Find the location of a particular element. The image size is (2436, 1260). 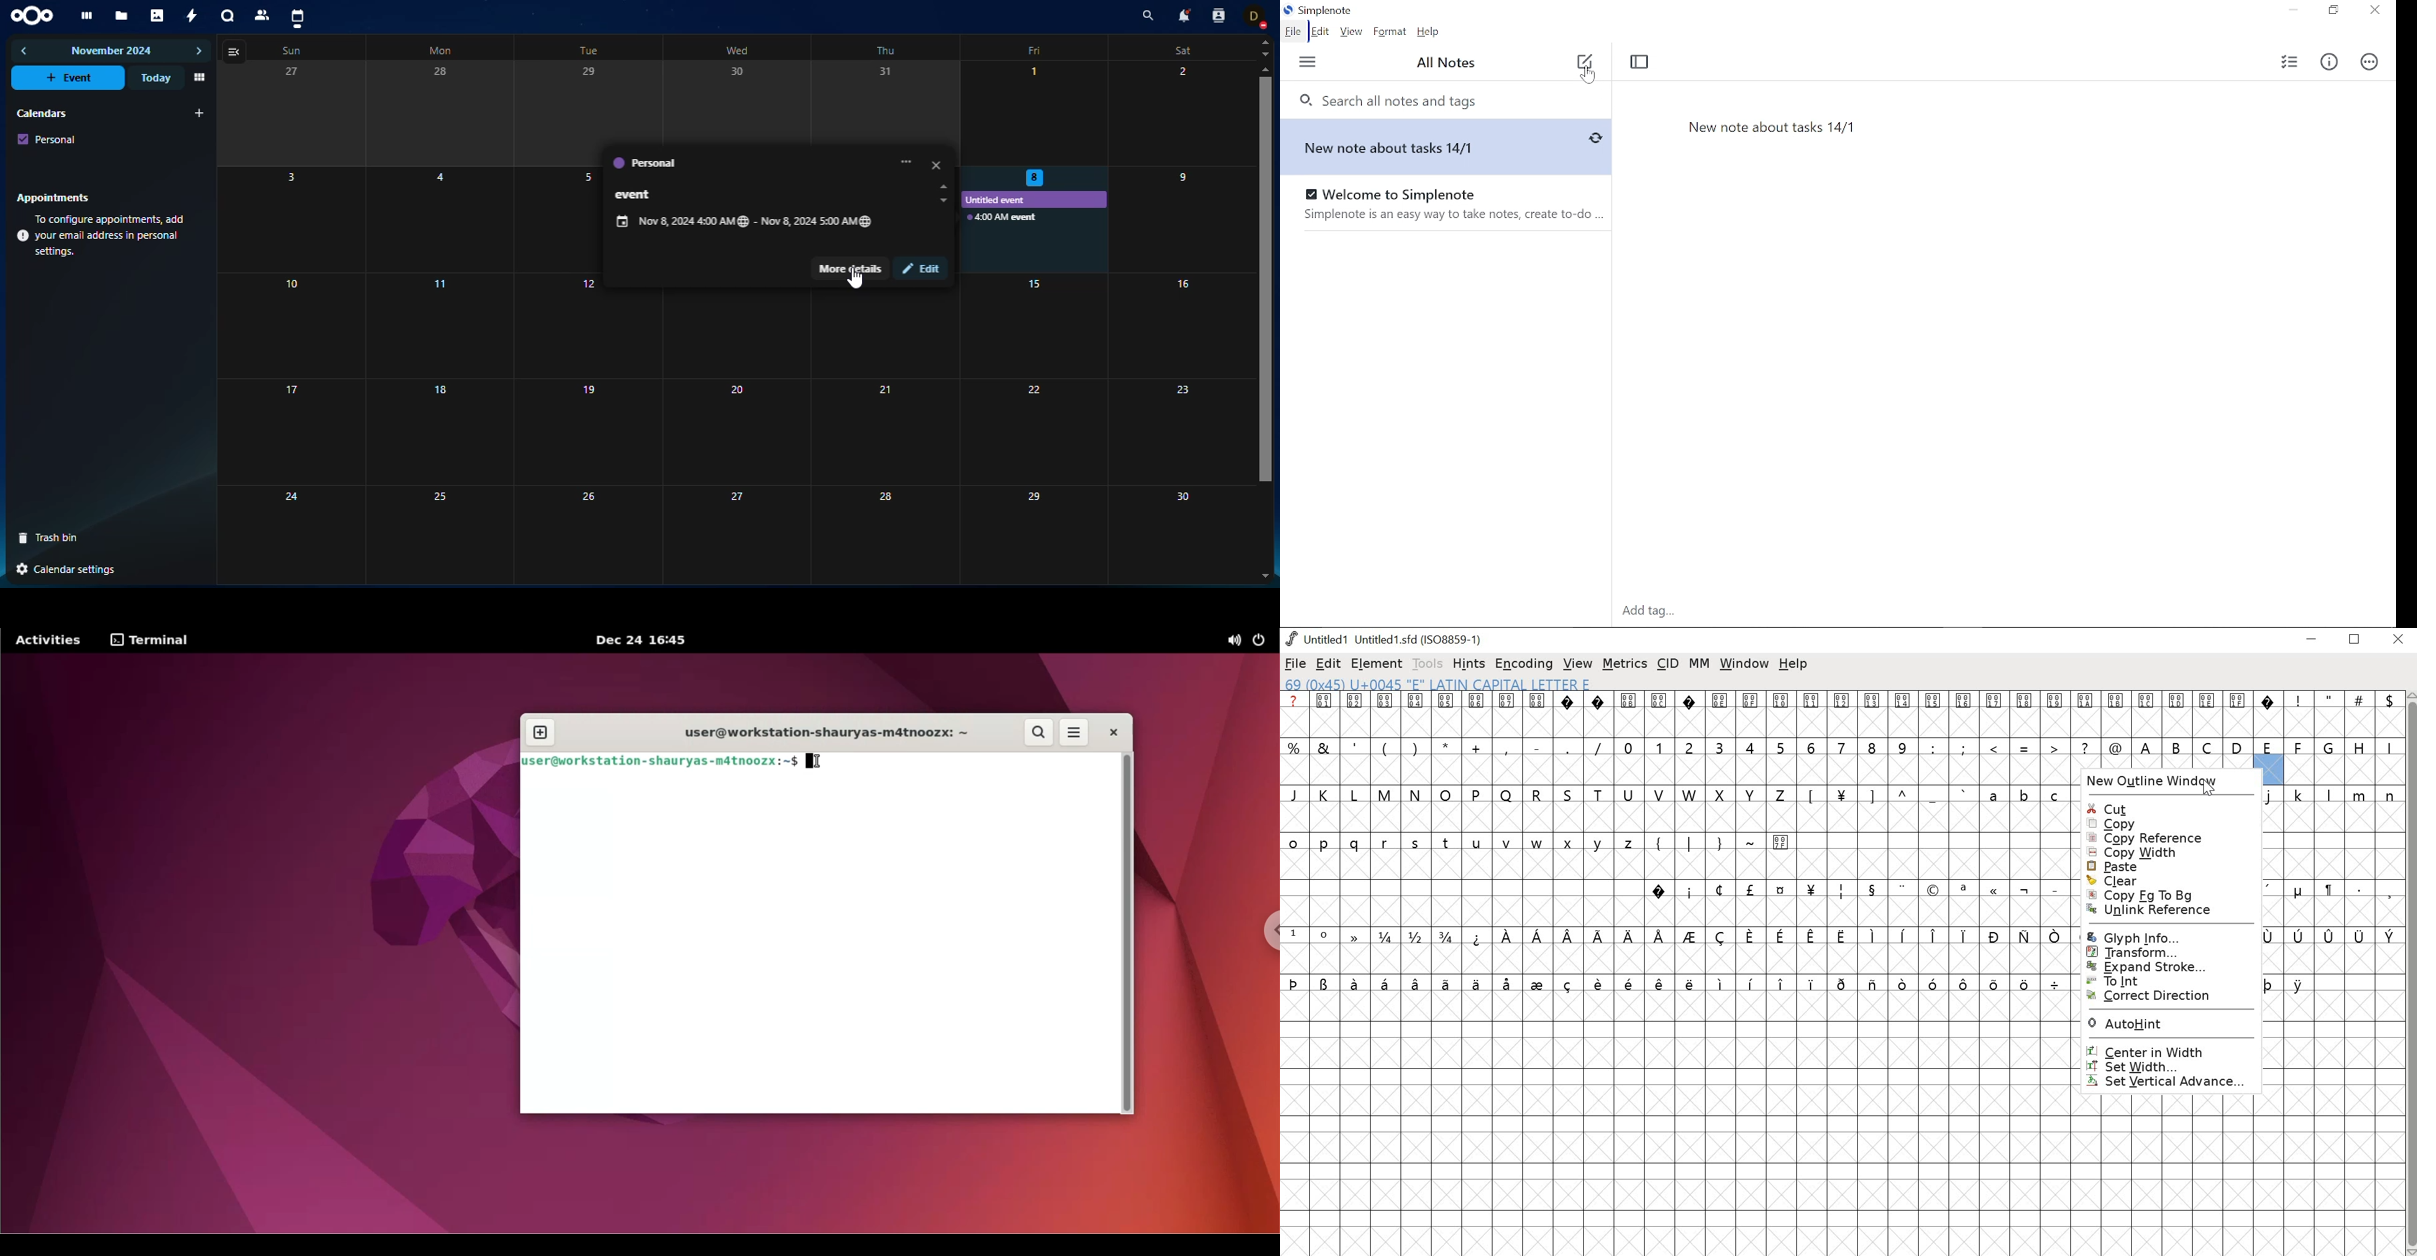

Info is located at coordinates (2329, 64).